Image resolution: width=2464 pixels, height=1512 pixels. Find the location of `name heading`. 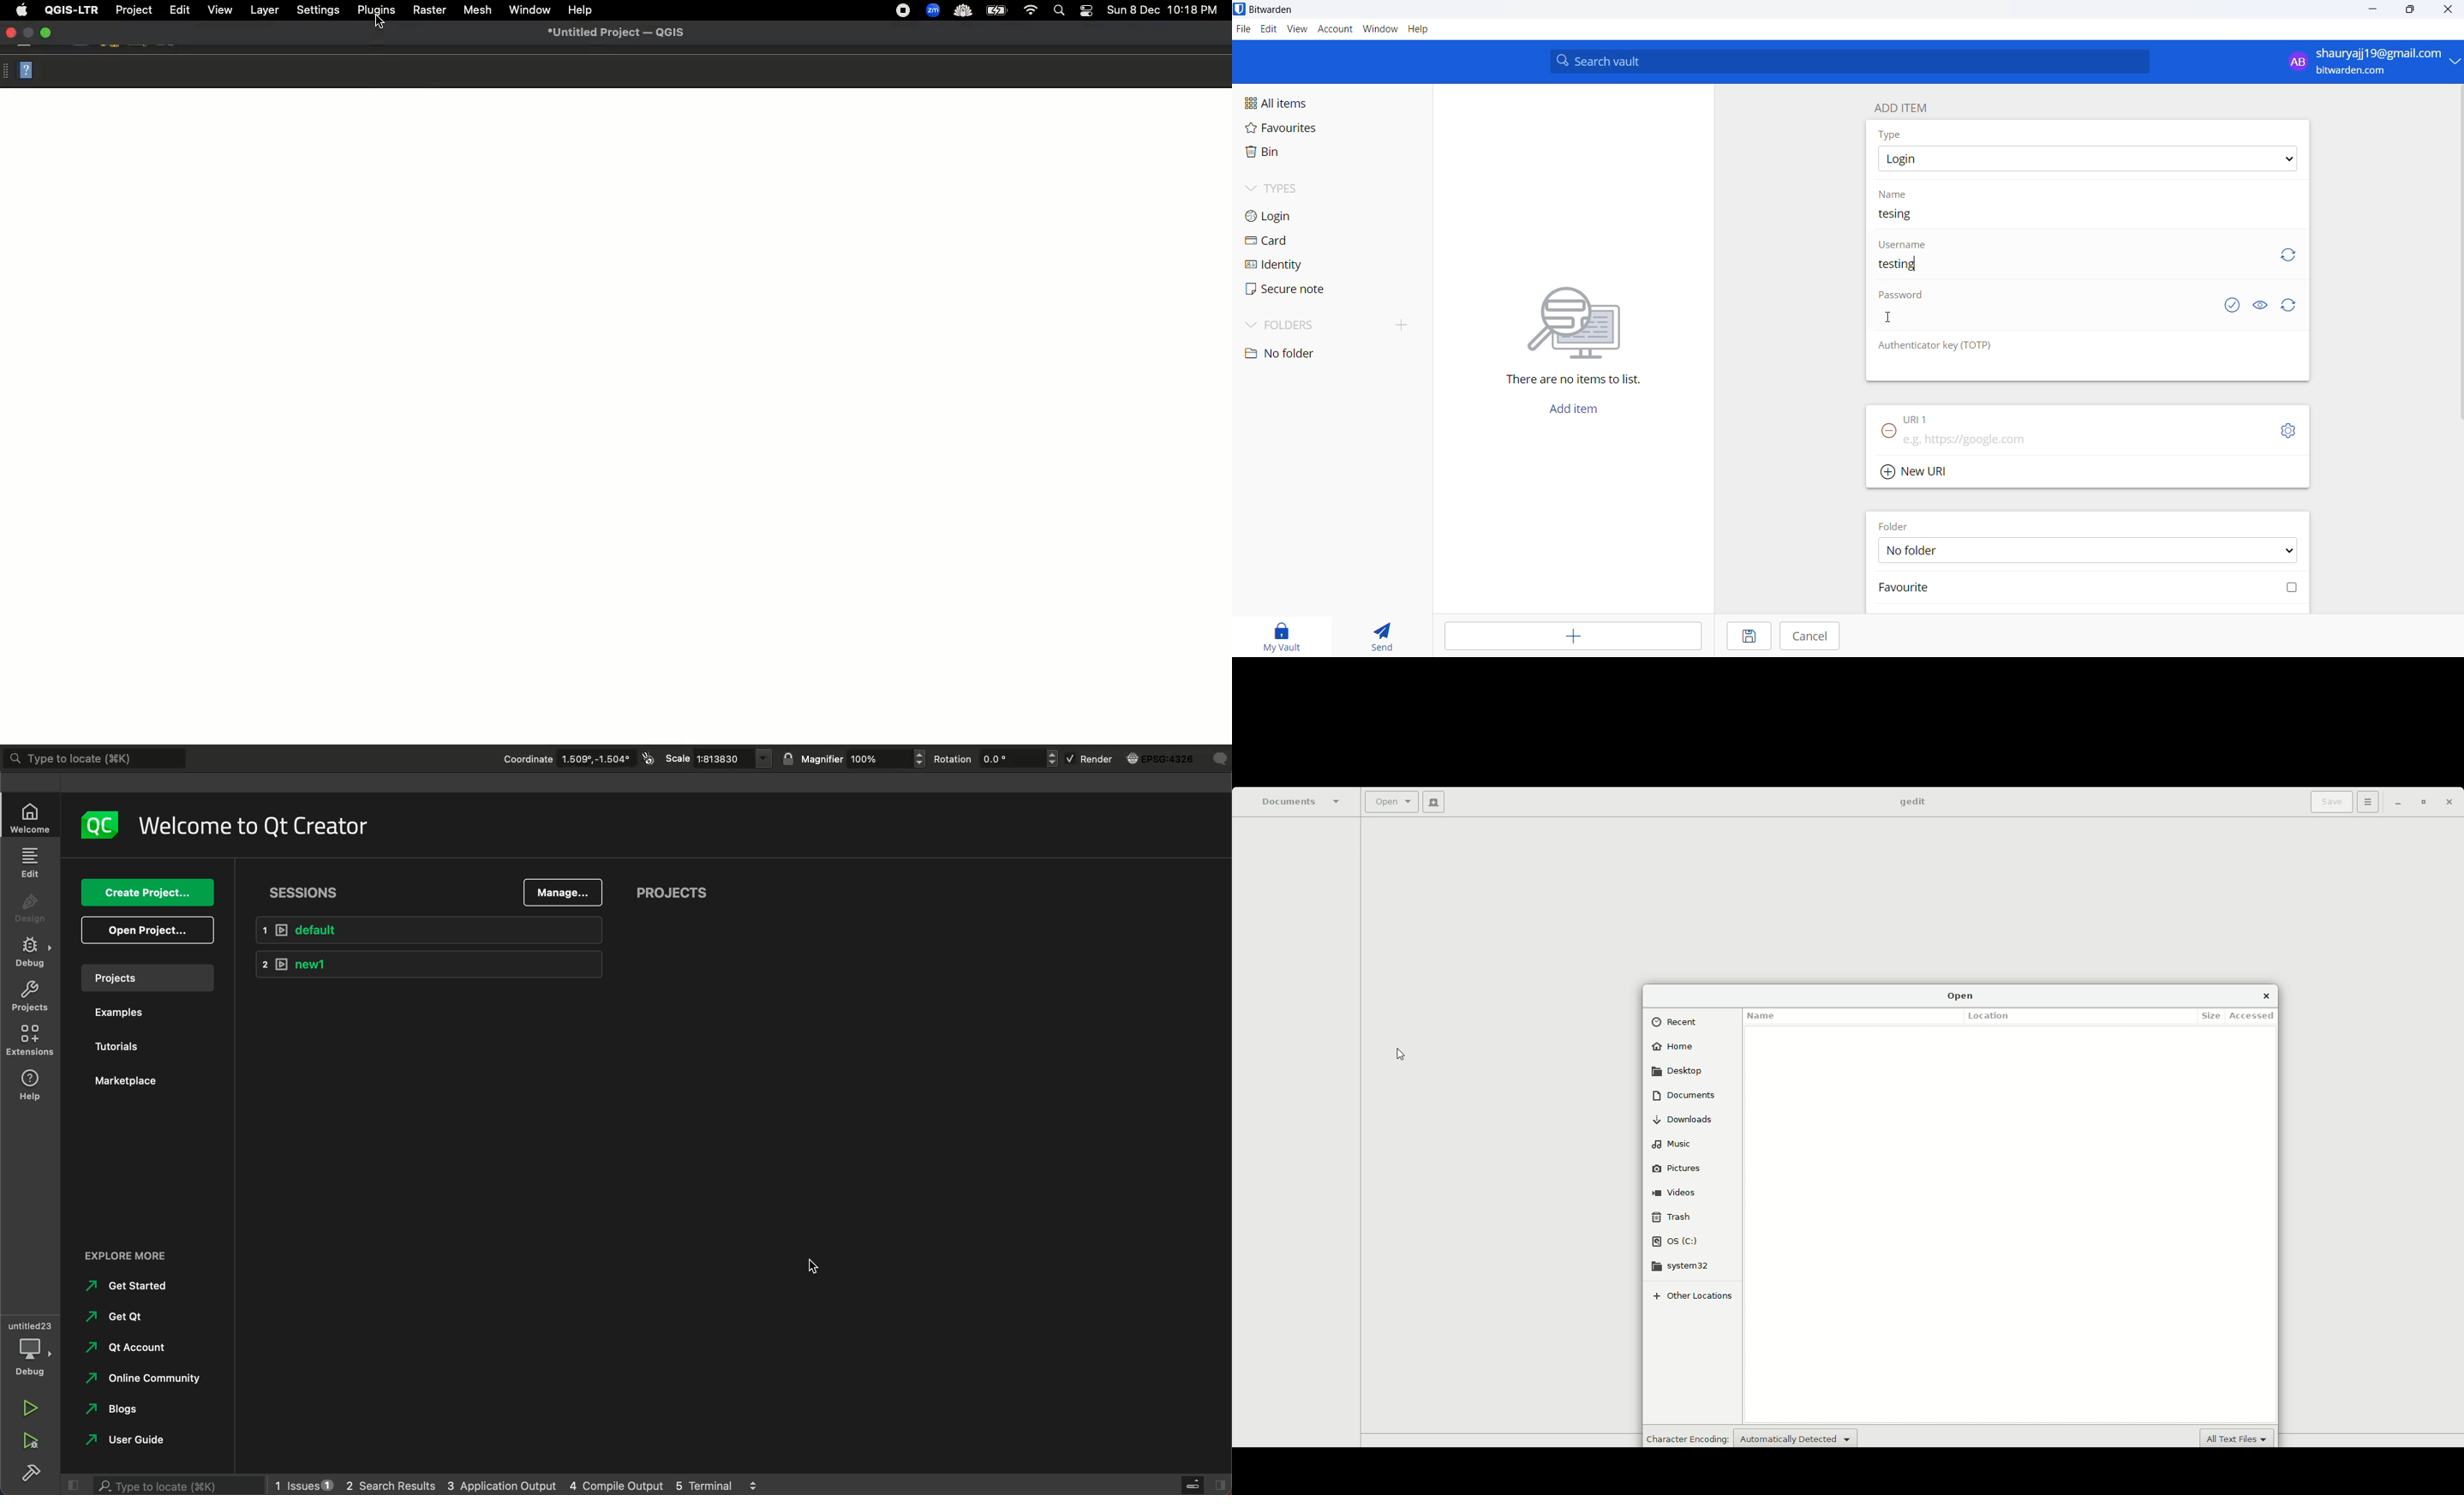

name heading is located at coordinates (1893, 195).